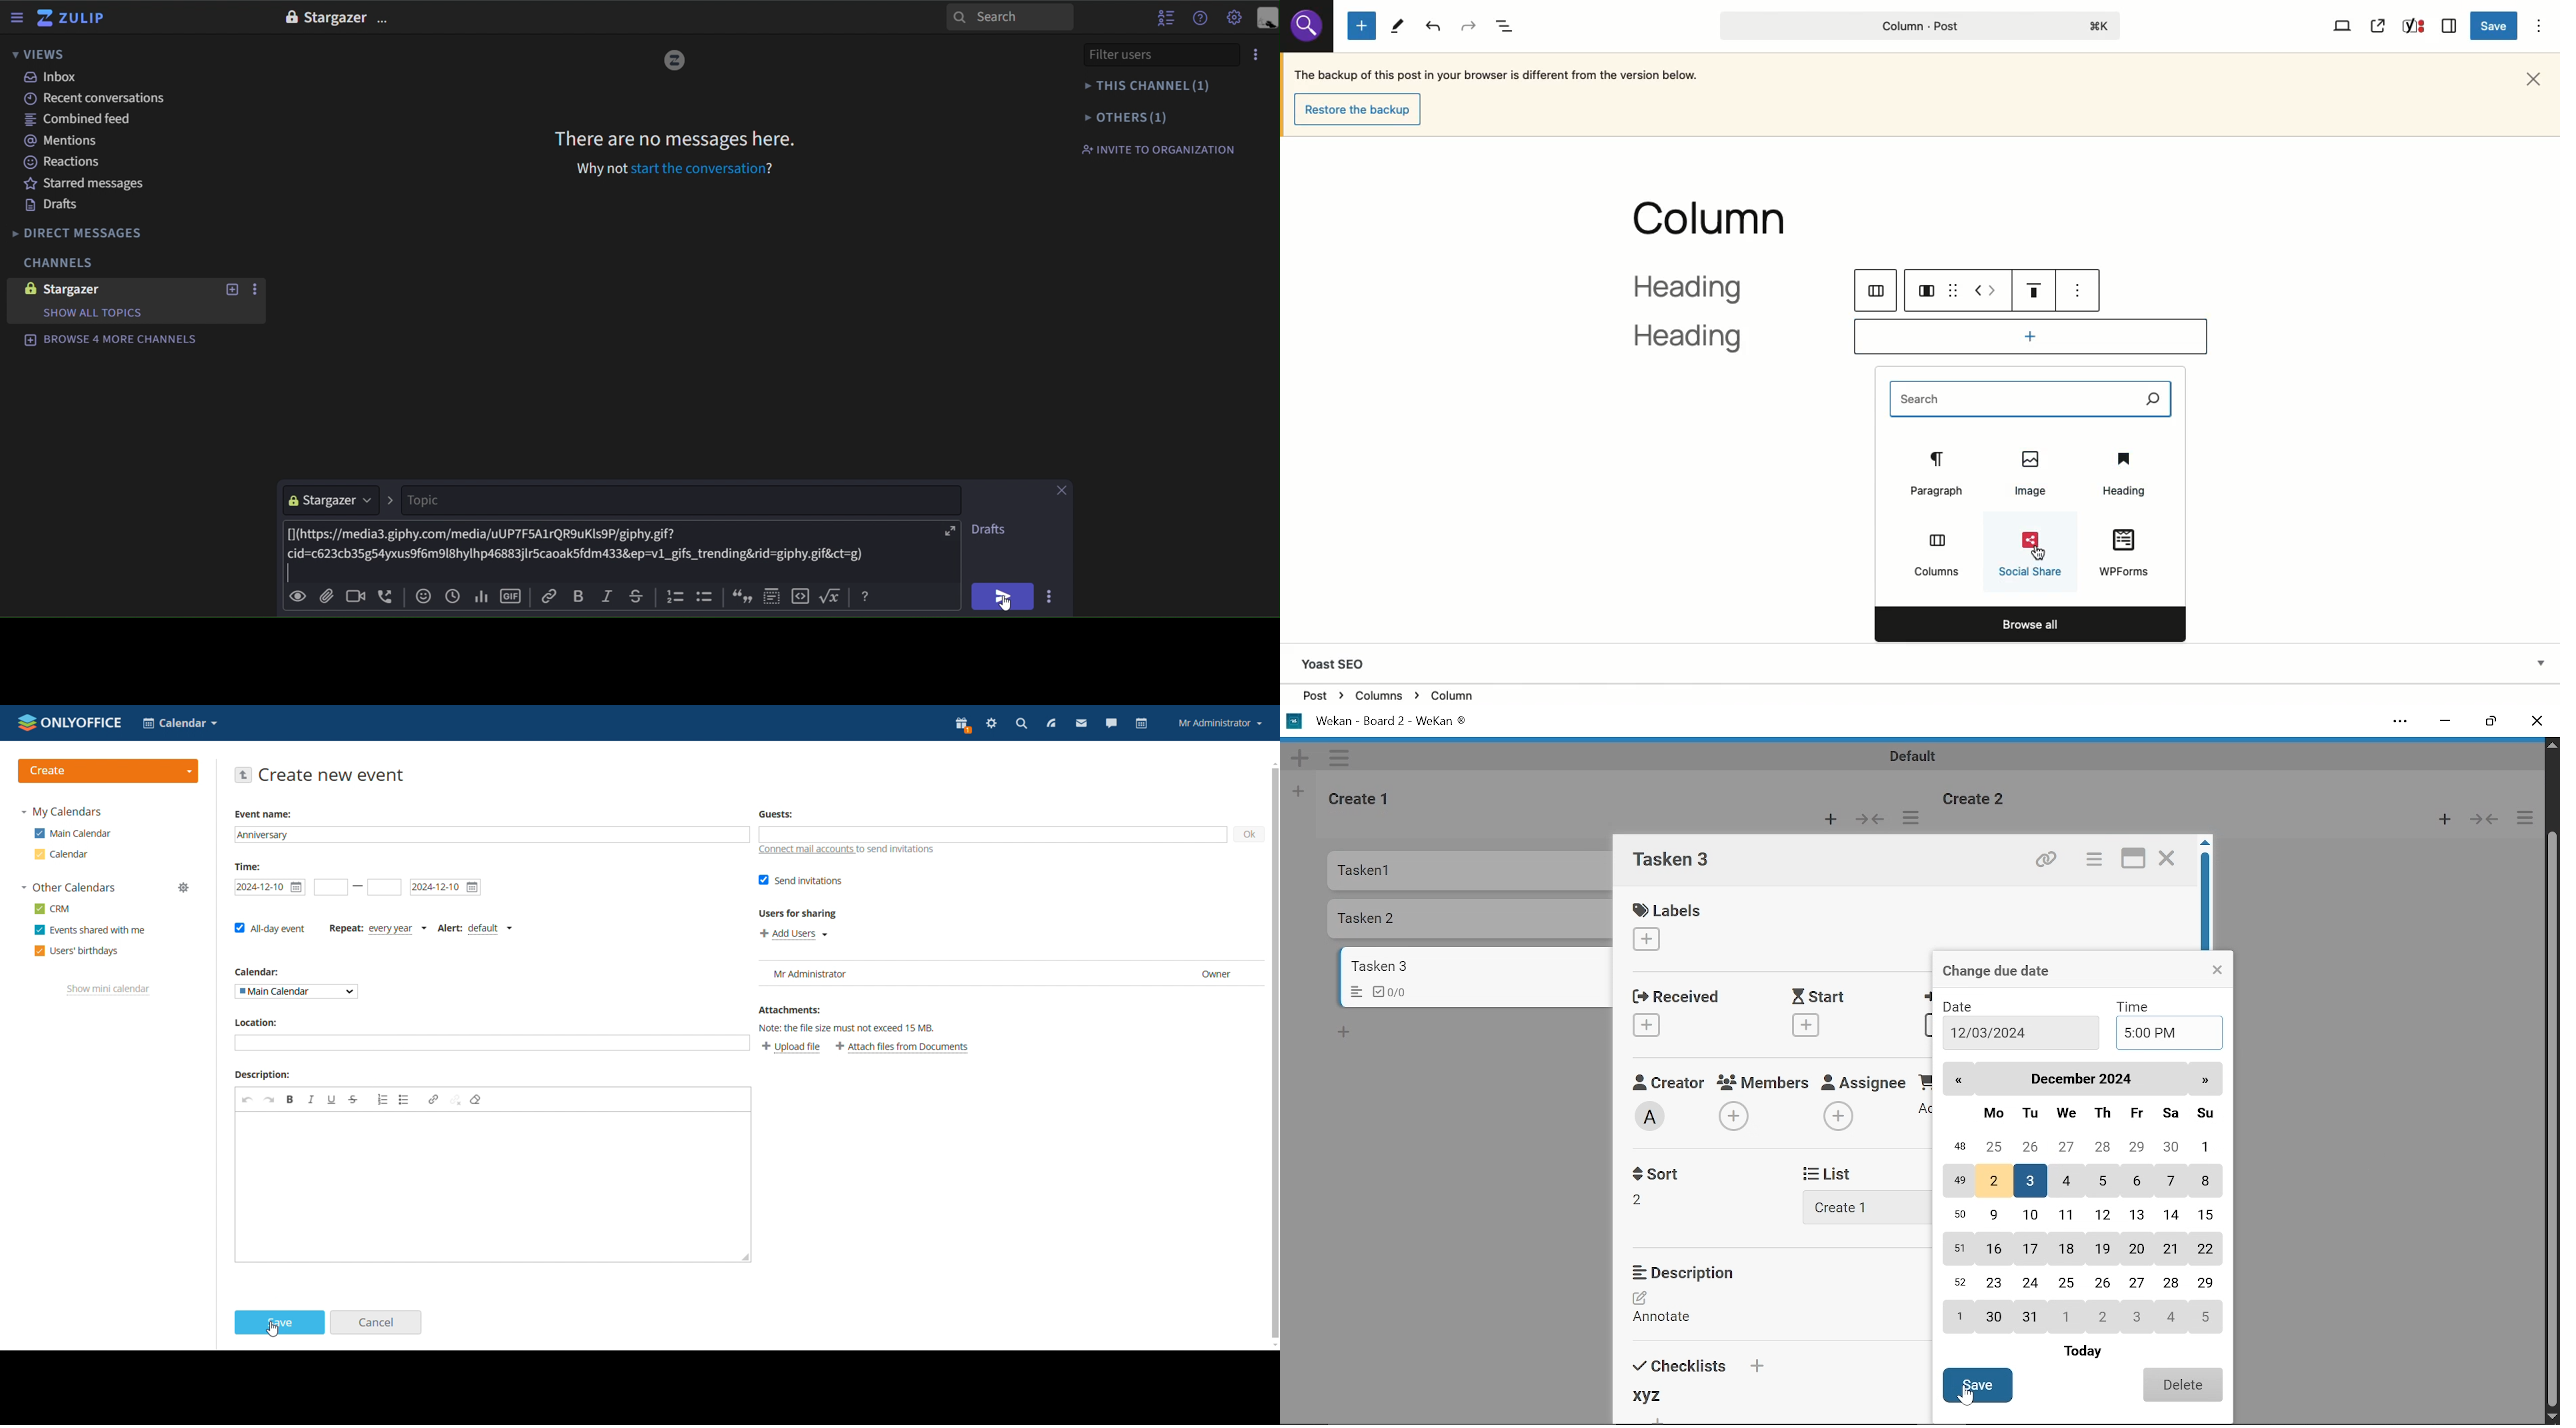 This screenshot has height=1428, width=2576. Describe the element at coordinates (610, 551) in the screenshot. I see `[](https://media3.giphy.com/media/uUP7F5A1rQRIuKIs9P/giphy.gif?cid=c623cb35g54yxus9fém9I8hylhp46883jlr5caoak5fdm433&ep=vl_gifs_trending&rid=giphy.gif&ct=g)` at that location.